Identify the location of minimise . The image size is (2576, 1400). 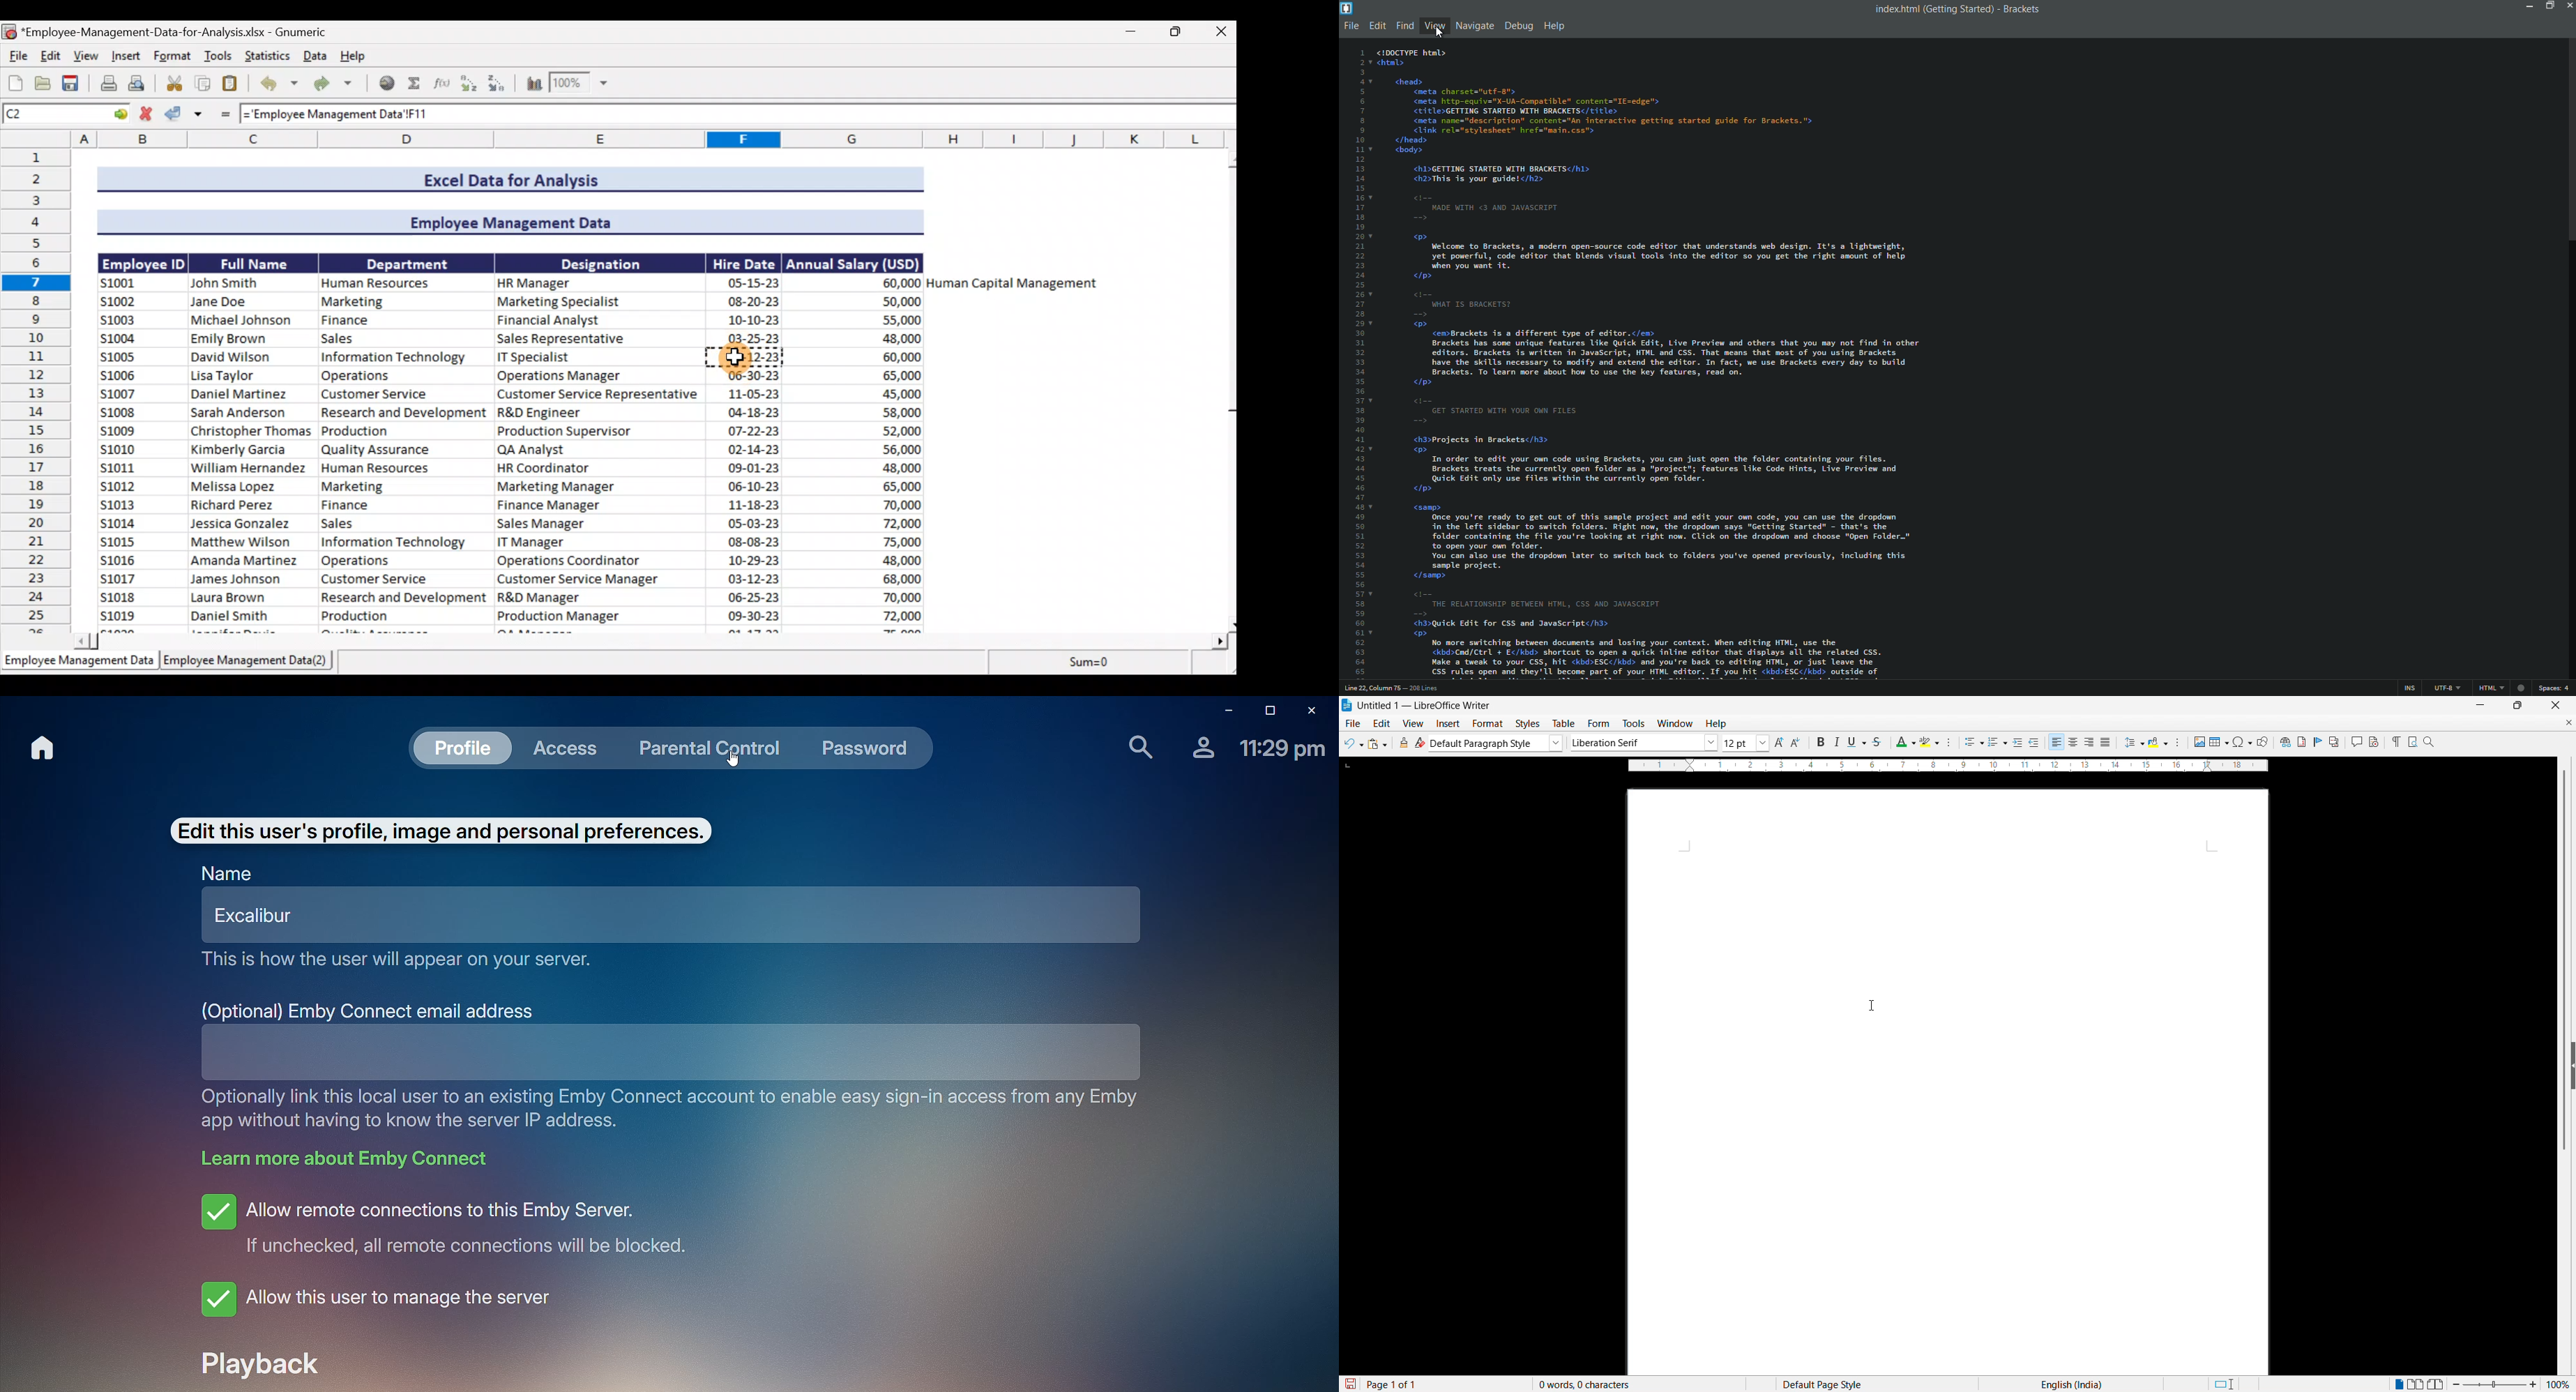
(2479, 705).